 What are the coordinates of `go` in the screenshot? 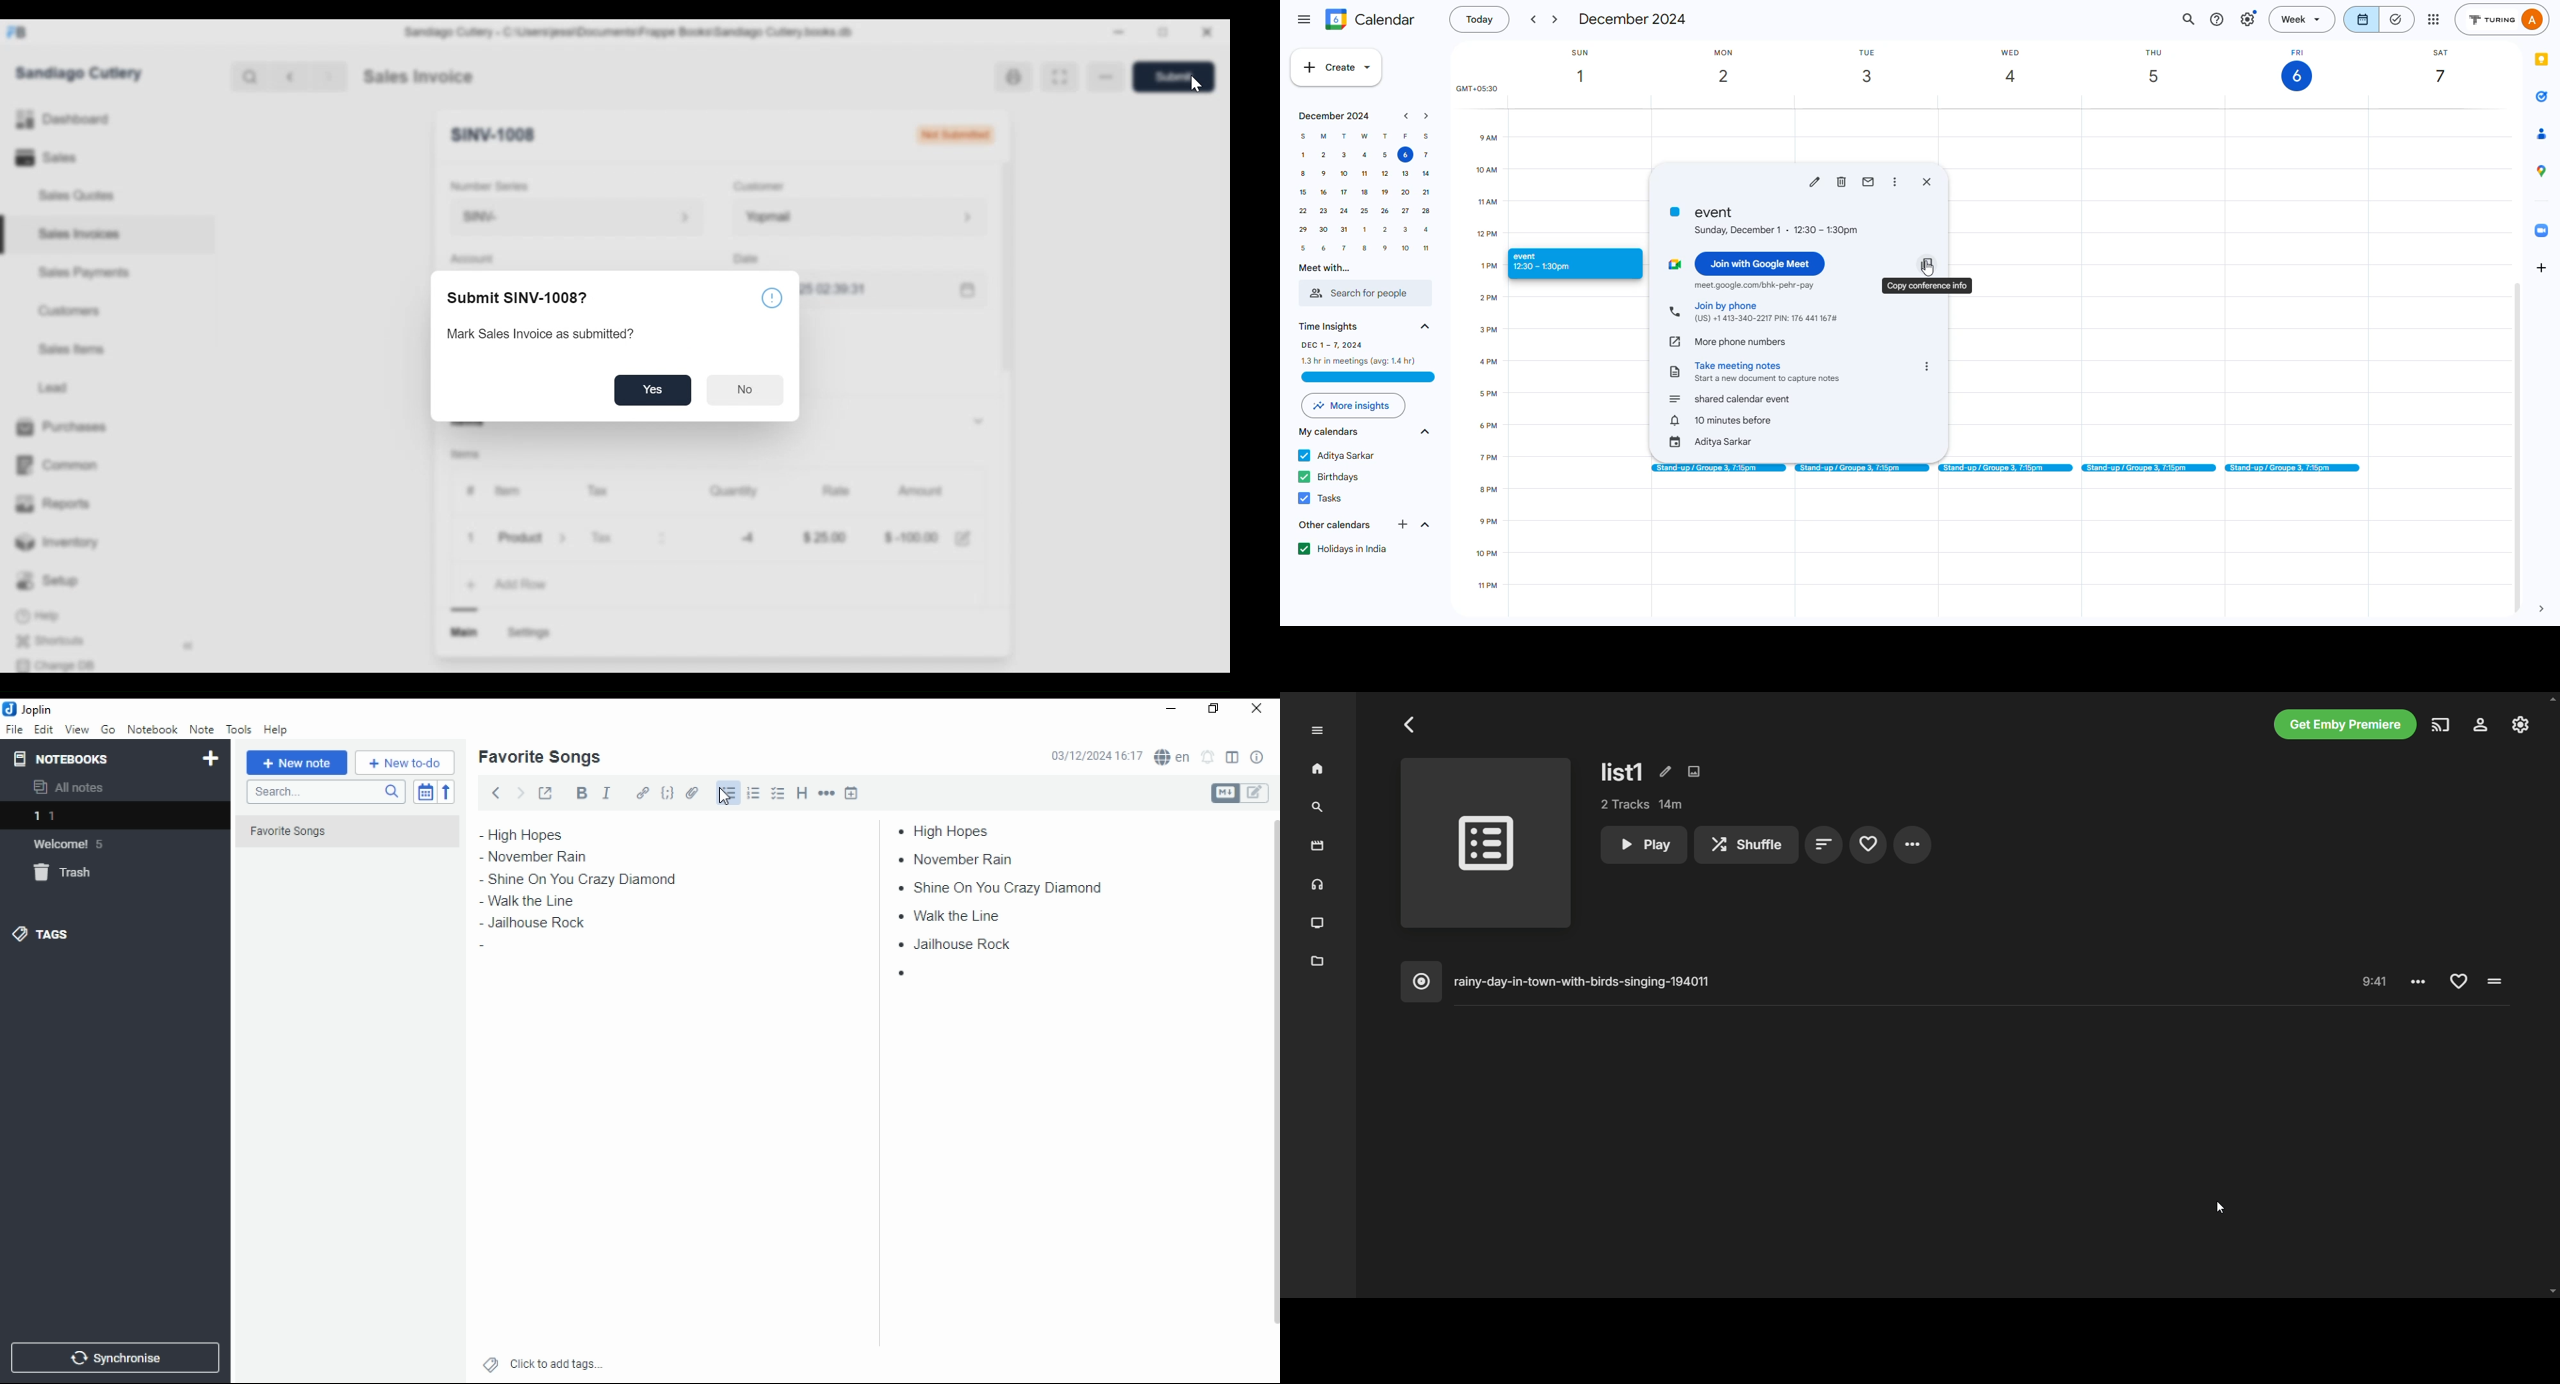 It's located at (110, 732).